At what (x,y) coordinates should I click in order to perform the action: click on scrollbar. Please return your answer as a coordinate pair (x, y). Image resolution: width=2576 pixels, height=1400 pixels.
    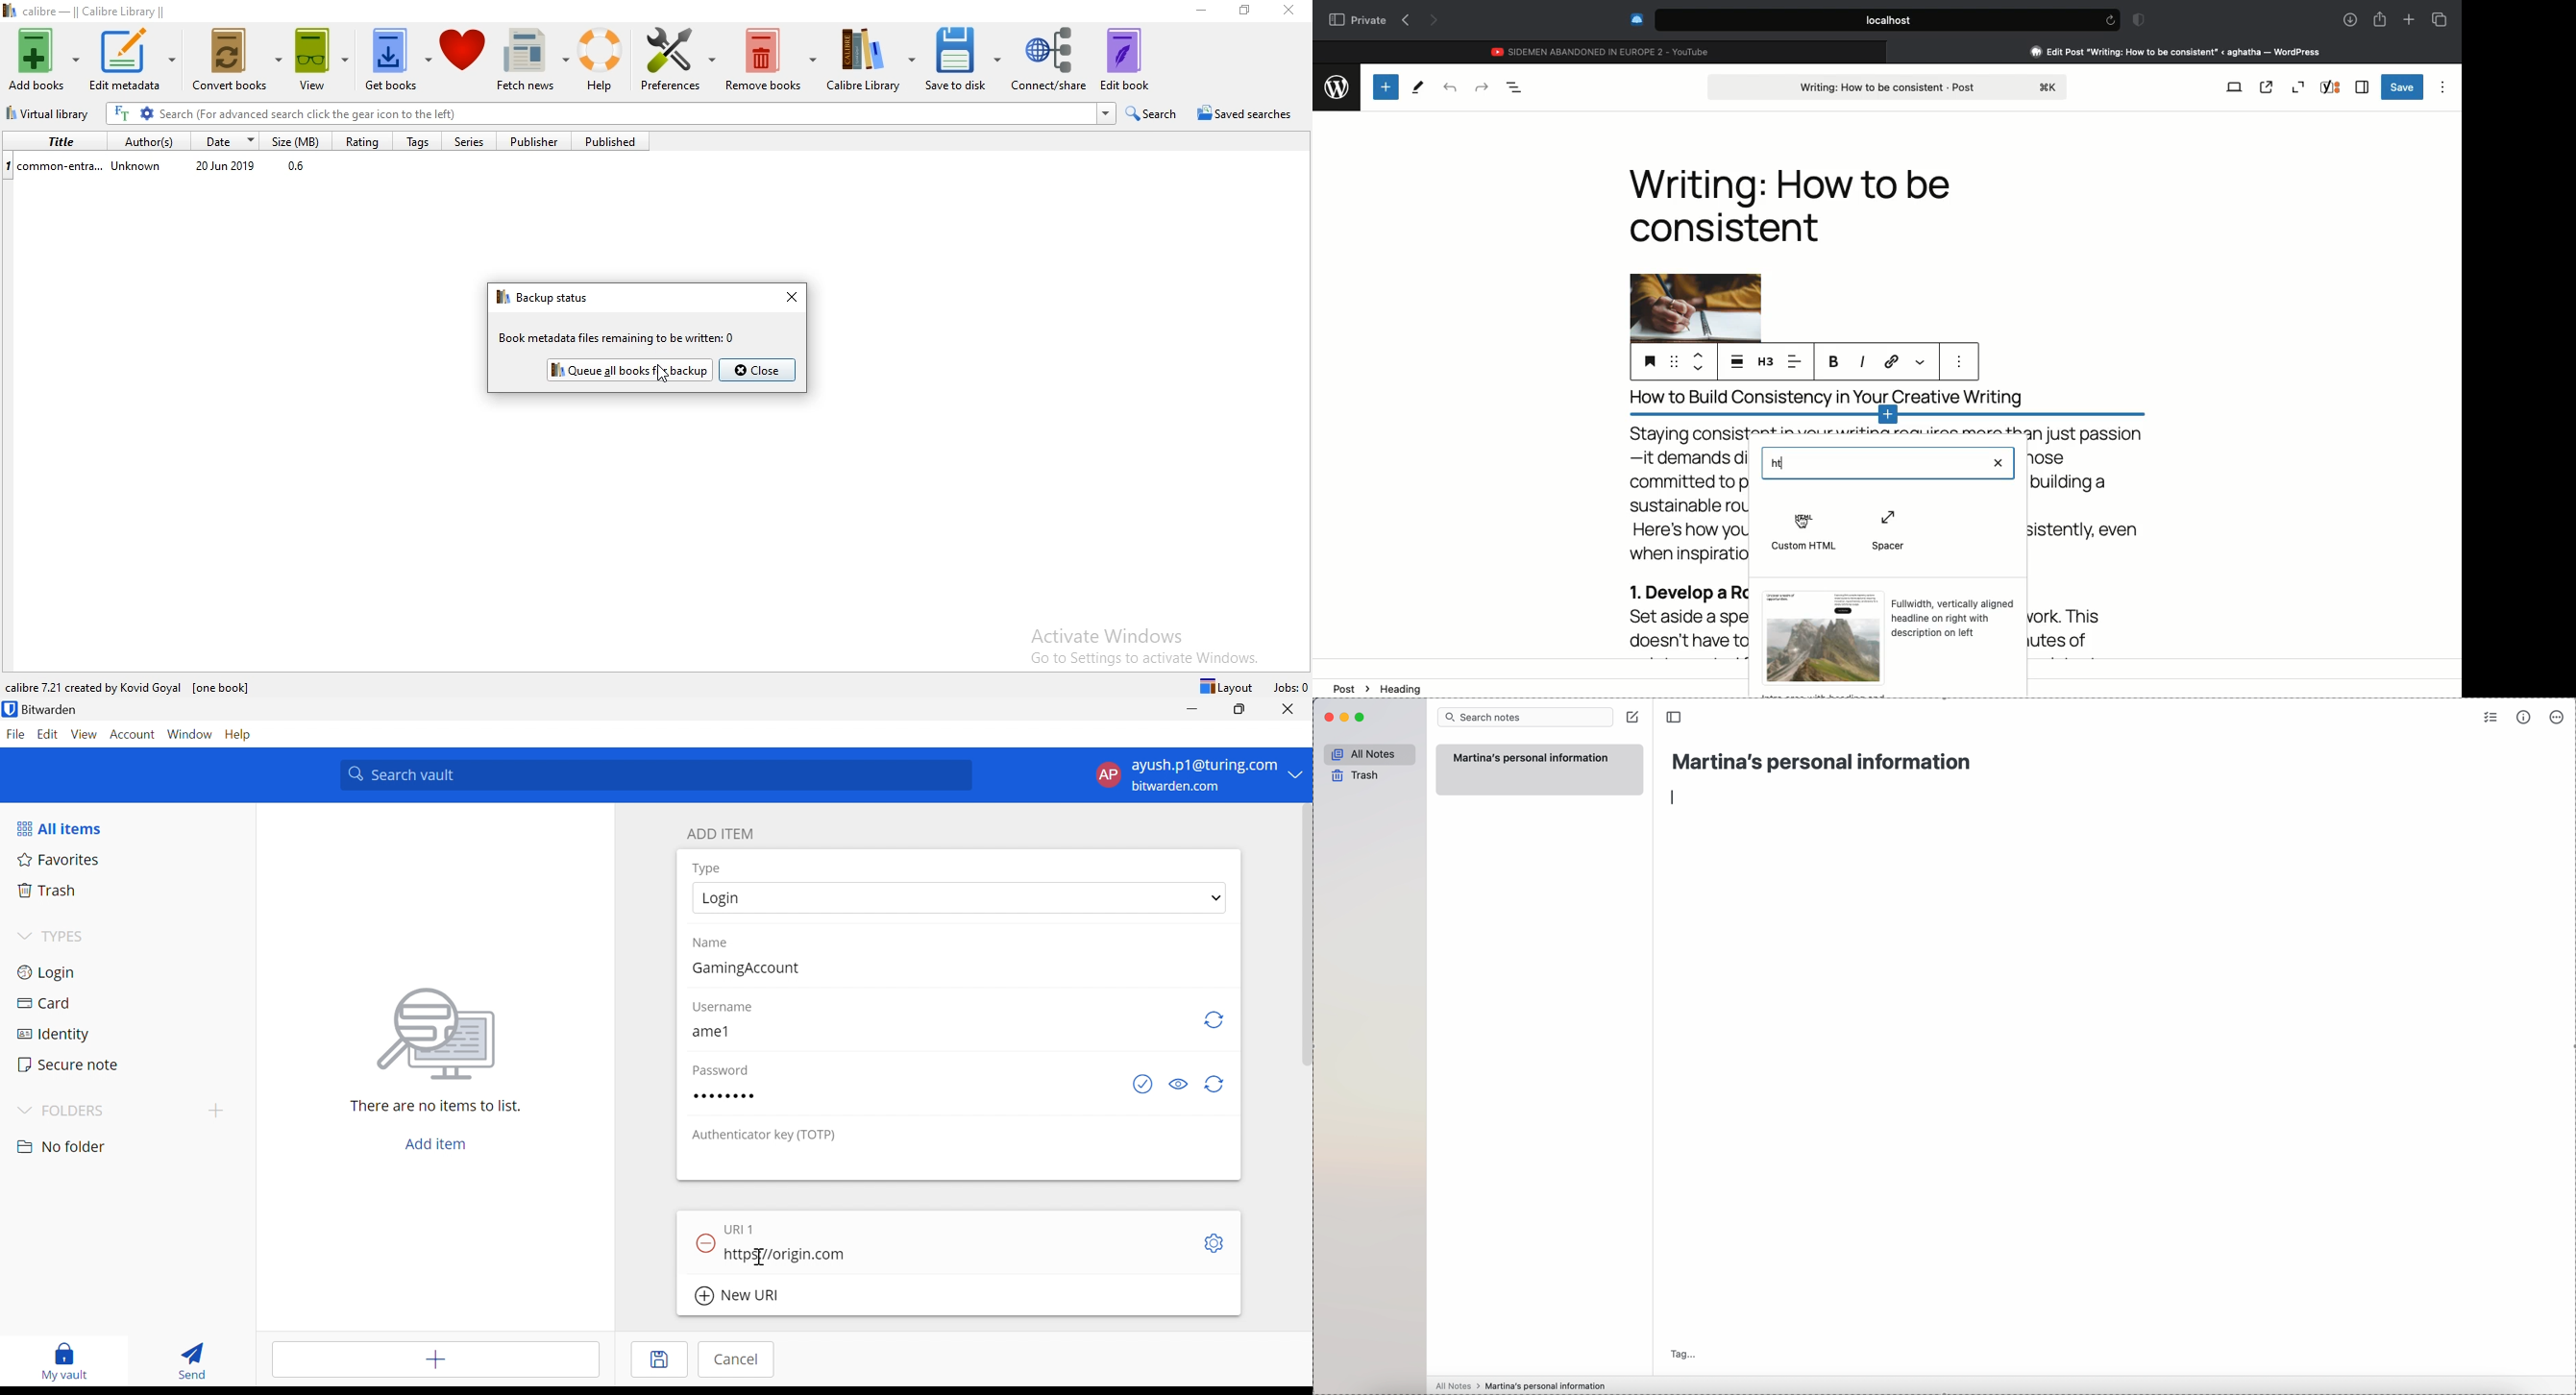
    Looking at the image, I should click on (1303, 942).